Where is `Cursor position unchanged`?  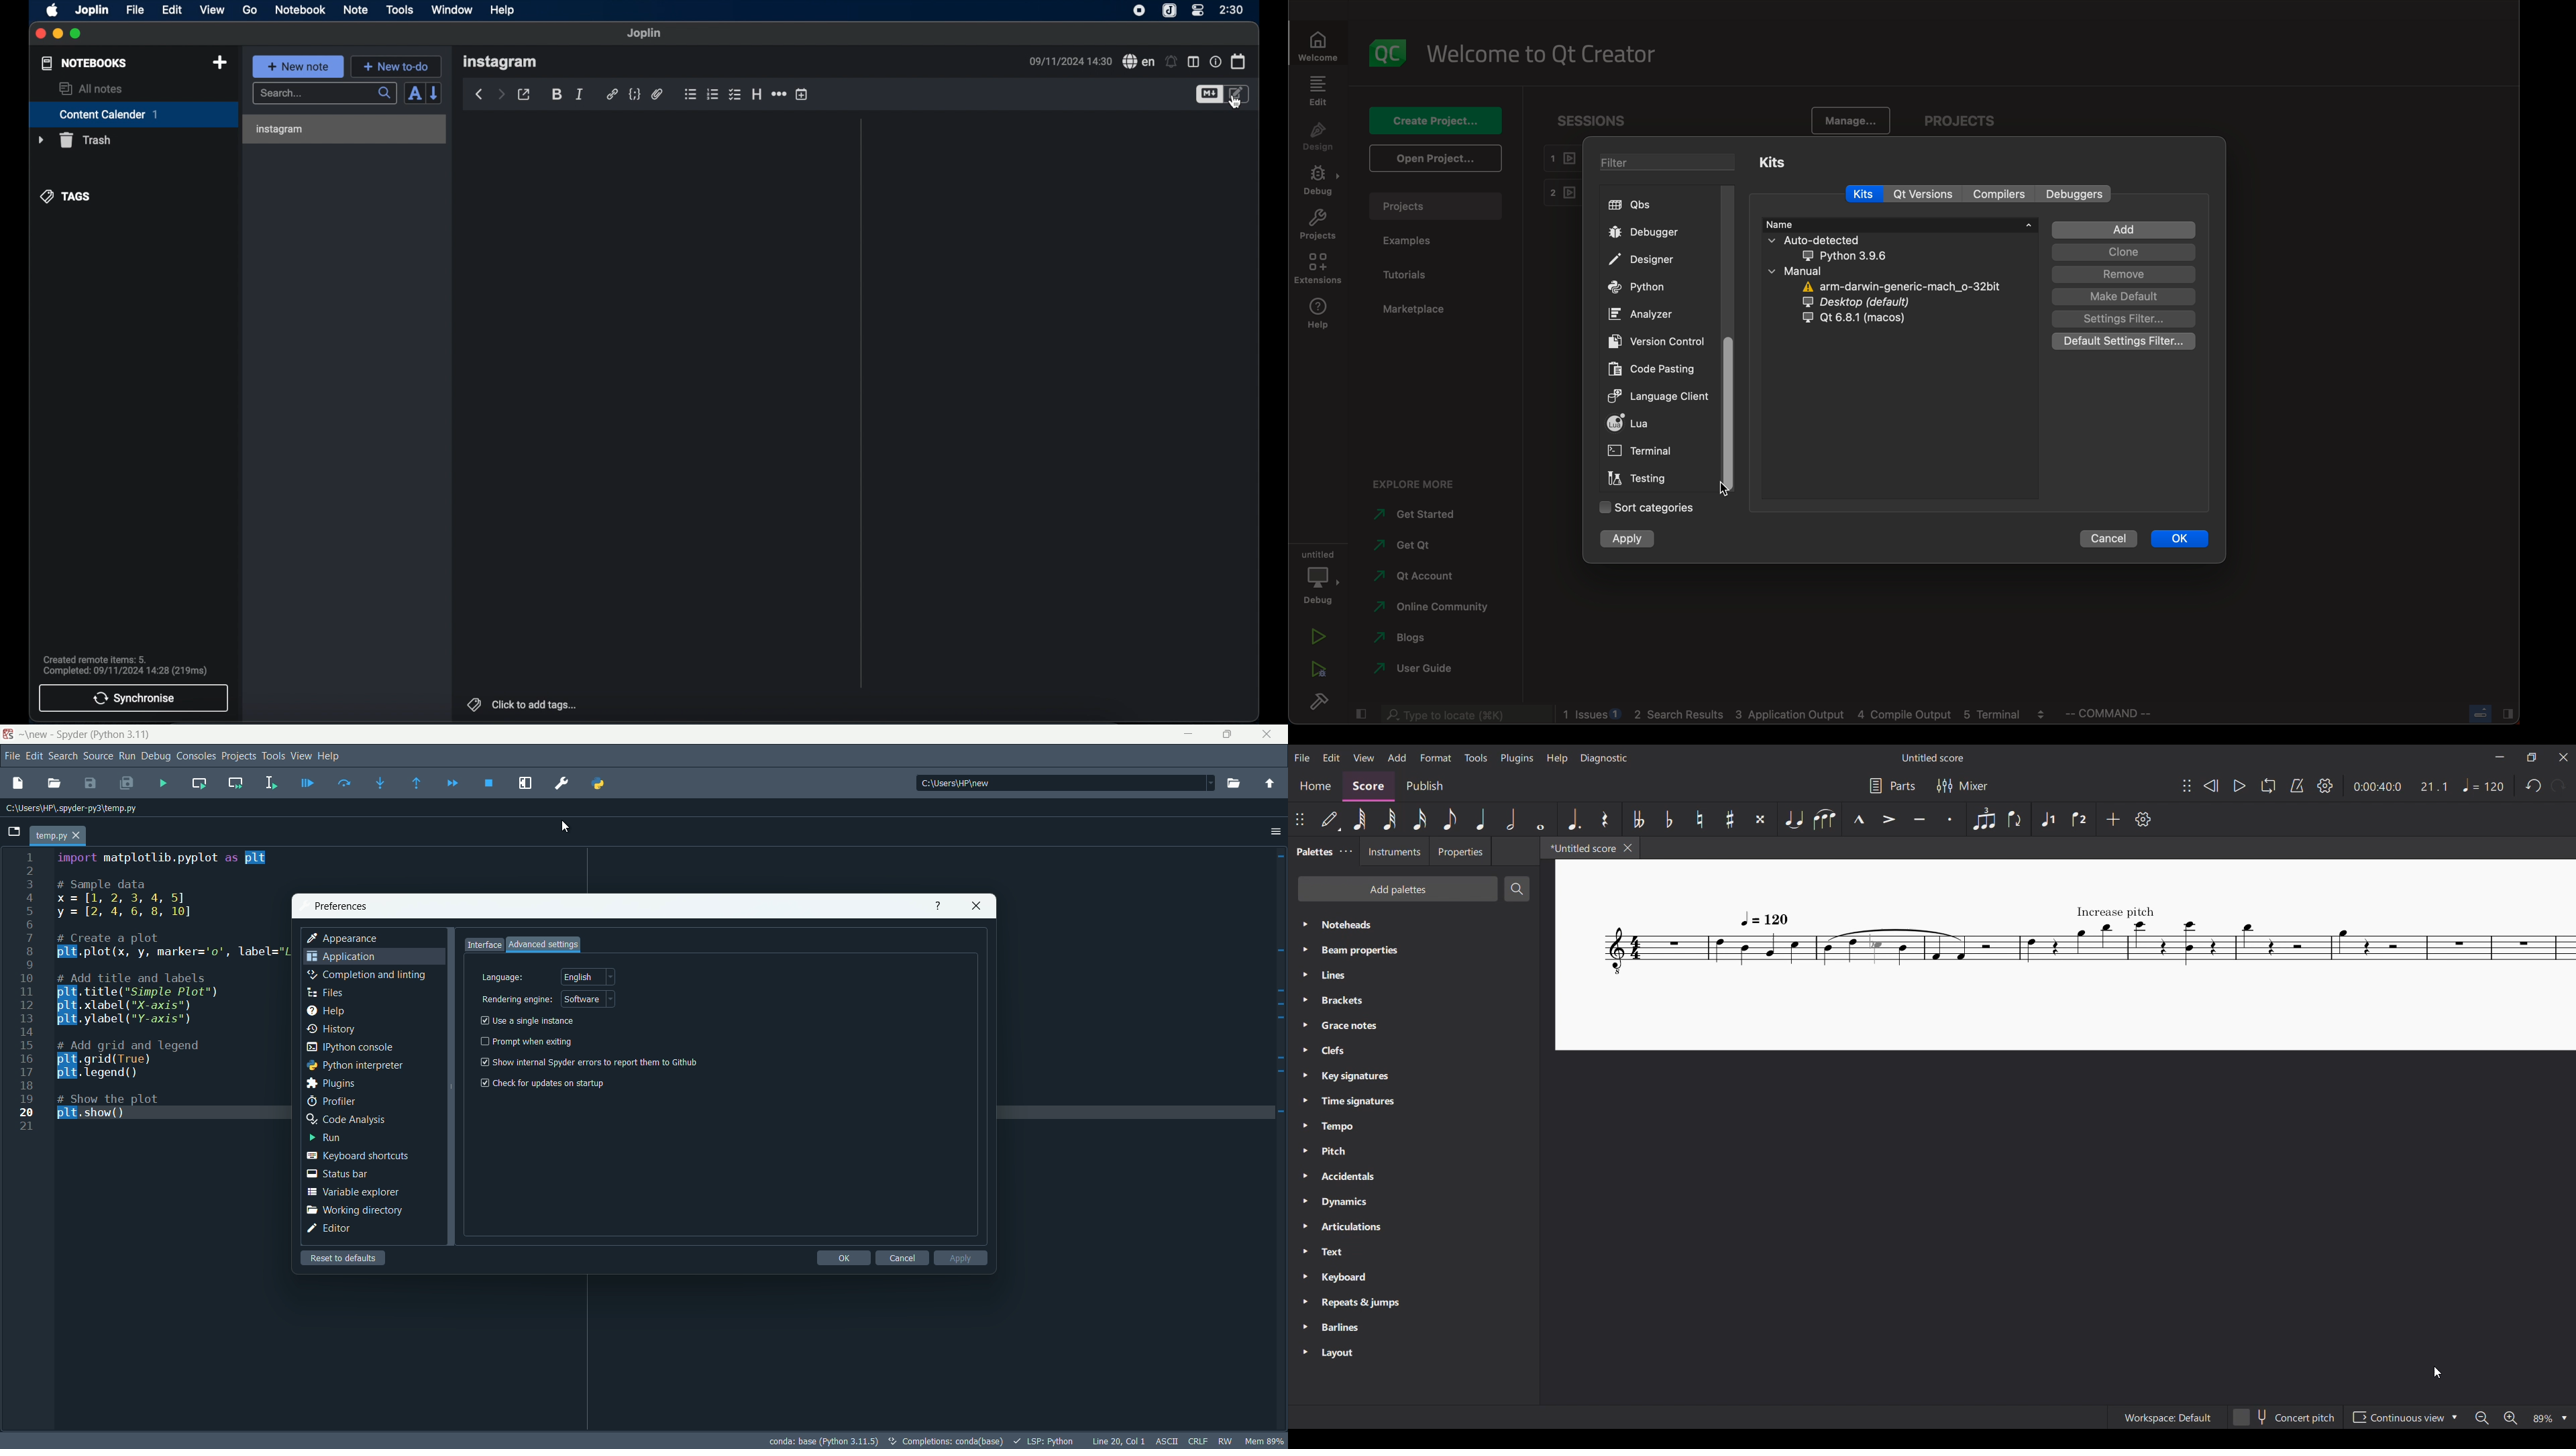
Cursor position unchanged is located at coordinates (2437, 1373).